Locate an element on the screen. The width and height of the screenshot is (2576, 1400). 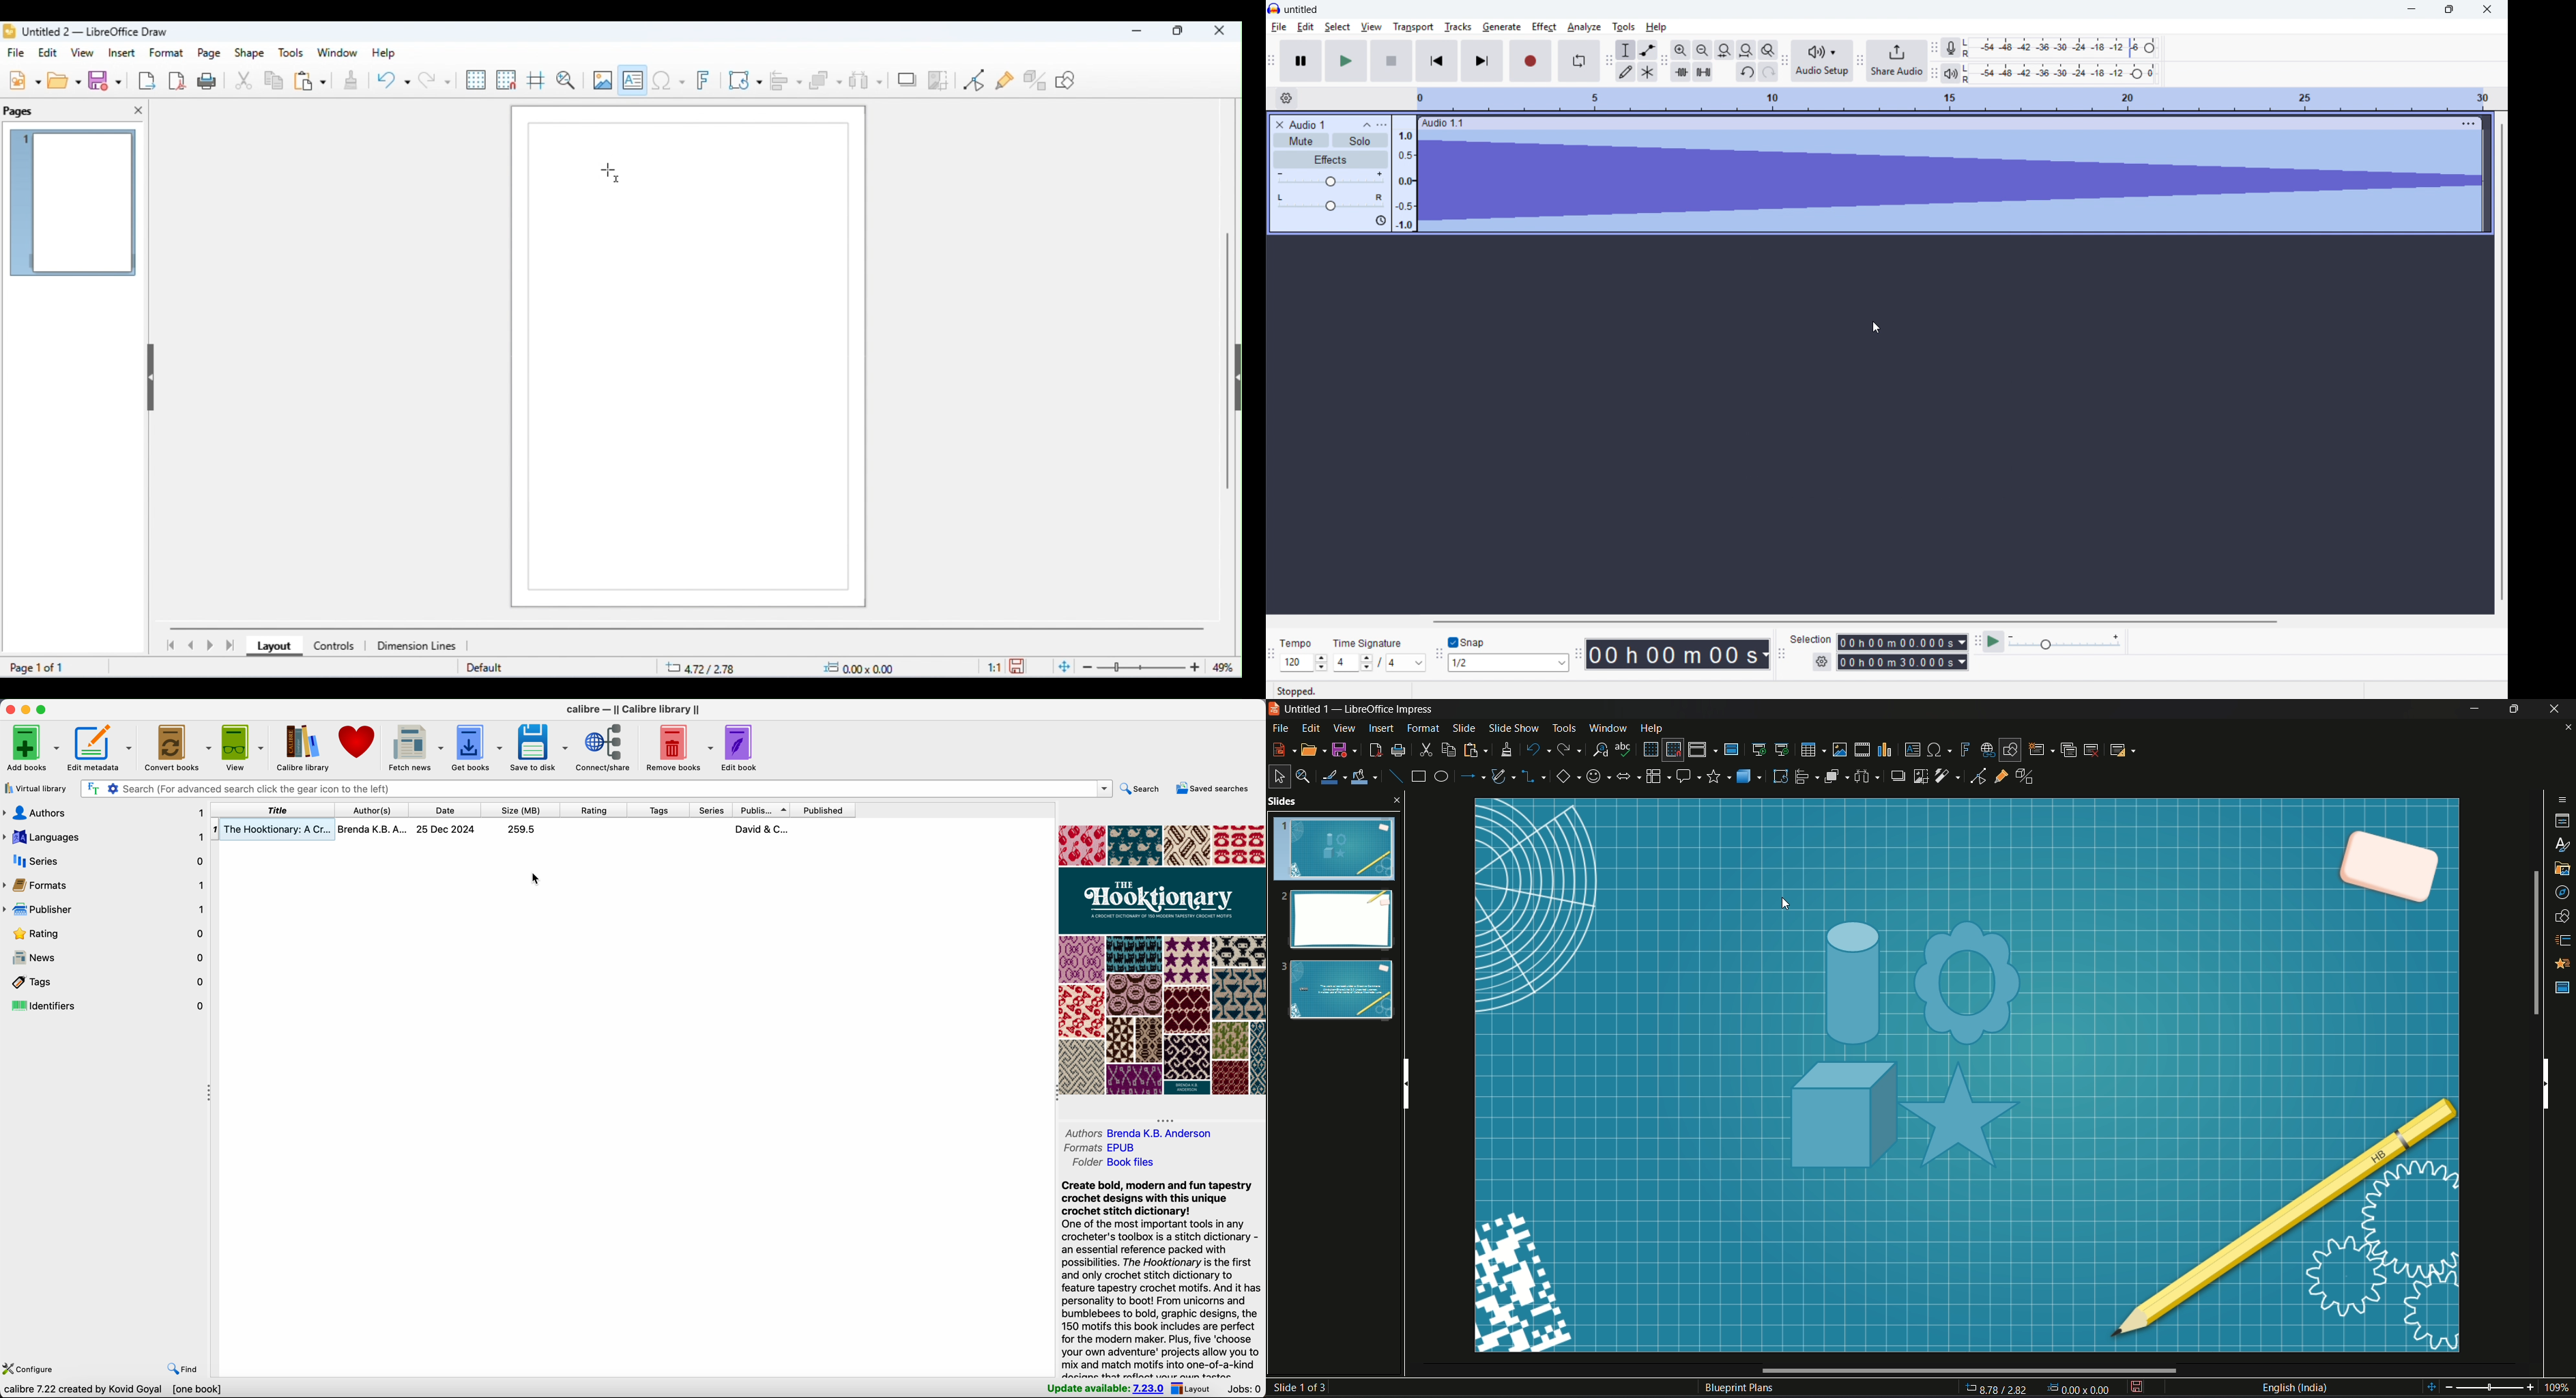
slide is located at coordinates (1464, 727).